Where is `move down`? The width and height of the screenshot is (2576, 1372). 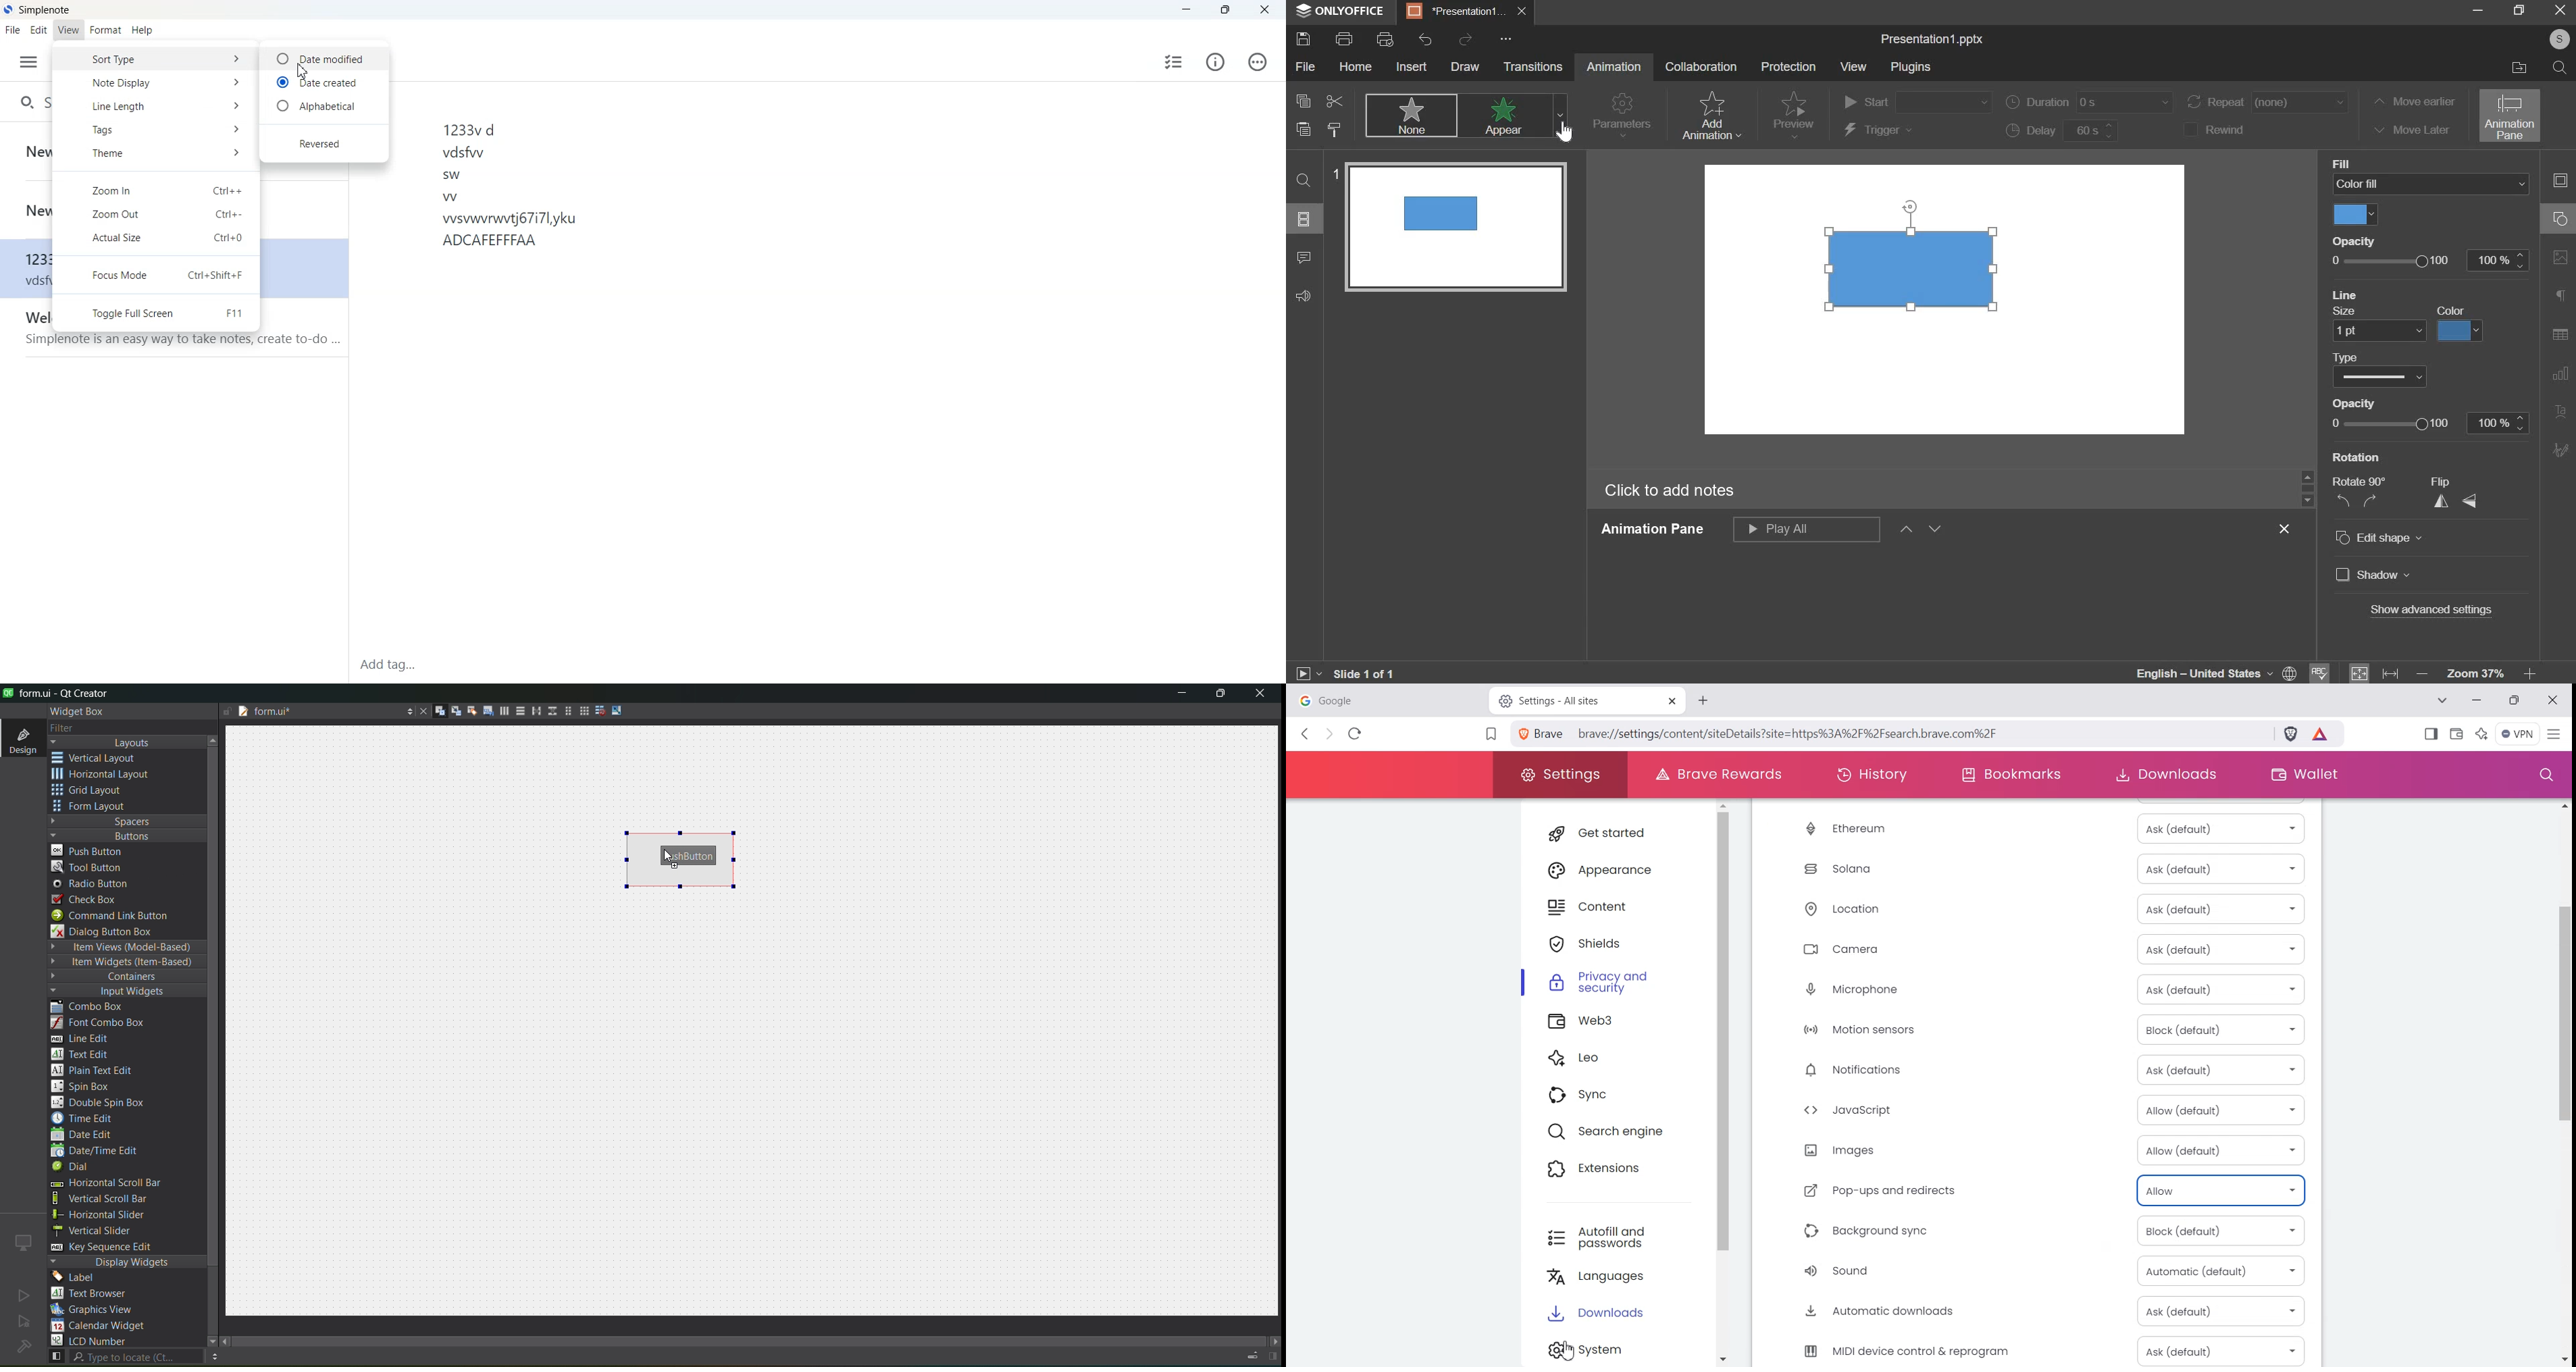
move down is located at coordinates (206, 1340).